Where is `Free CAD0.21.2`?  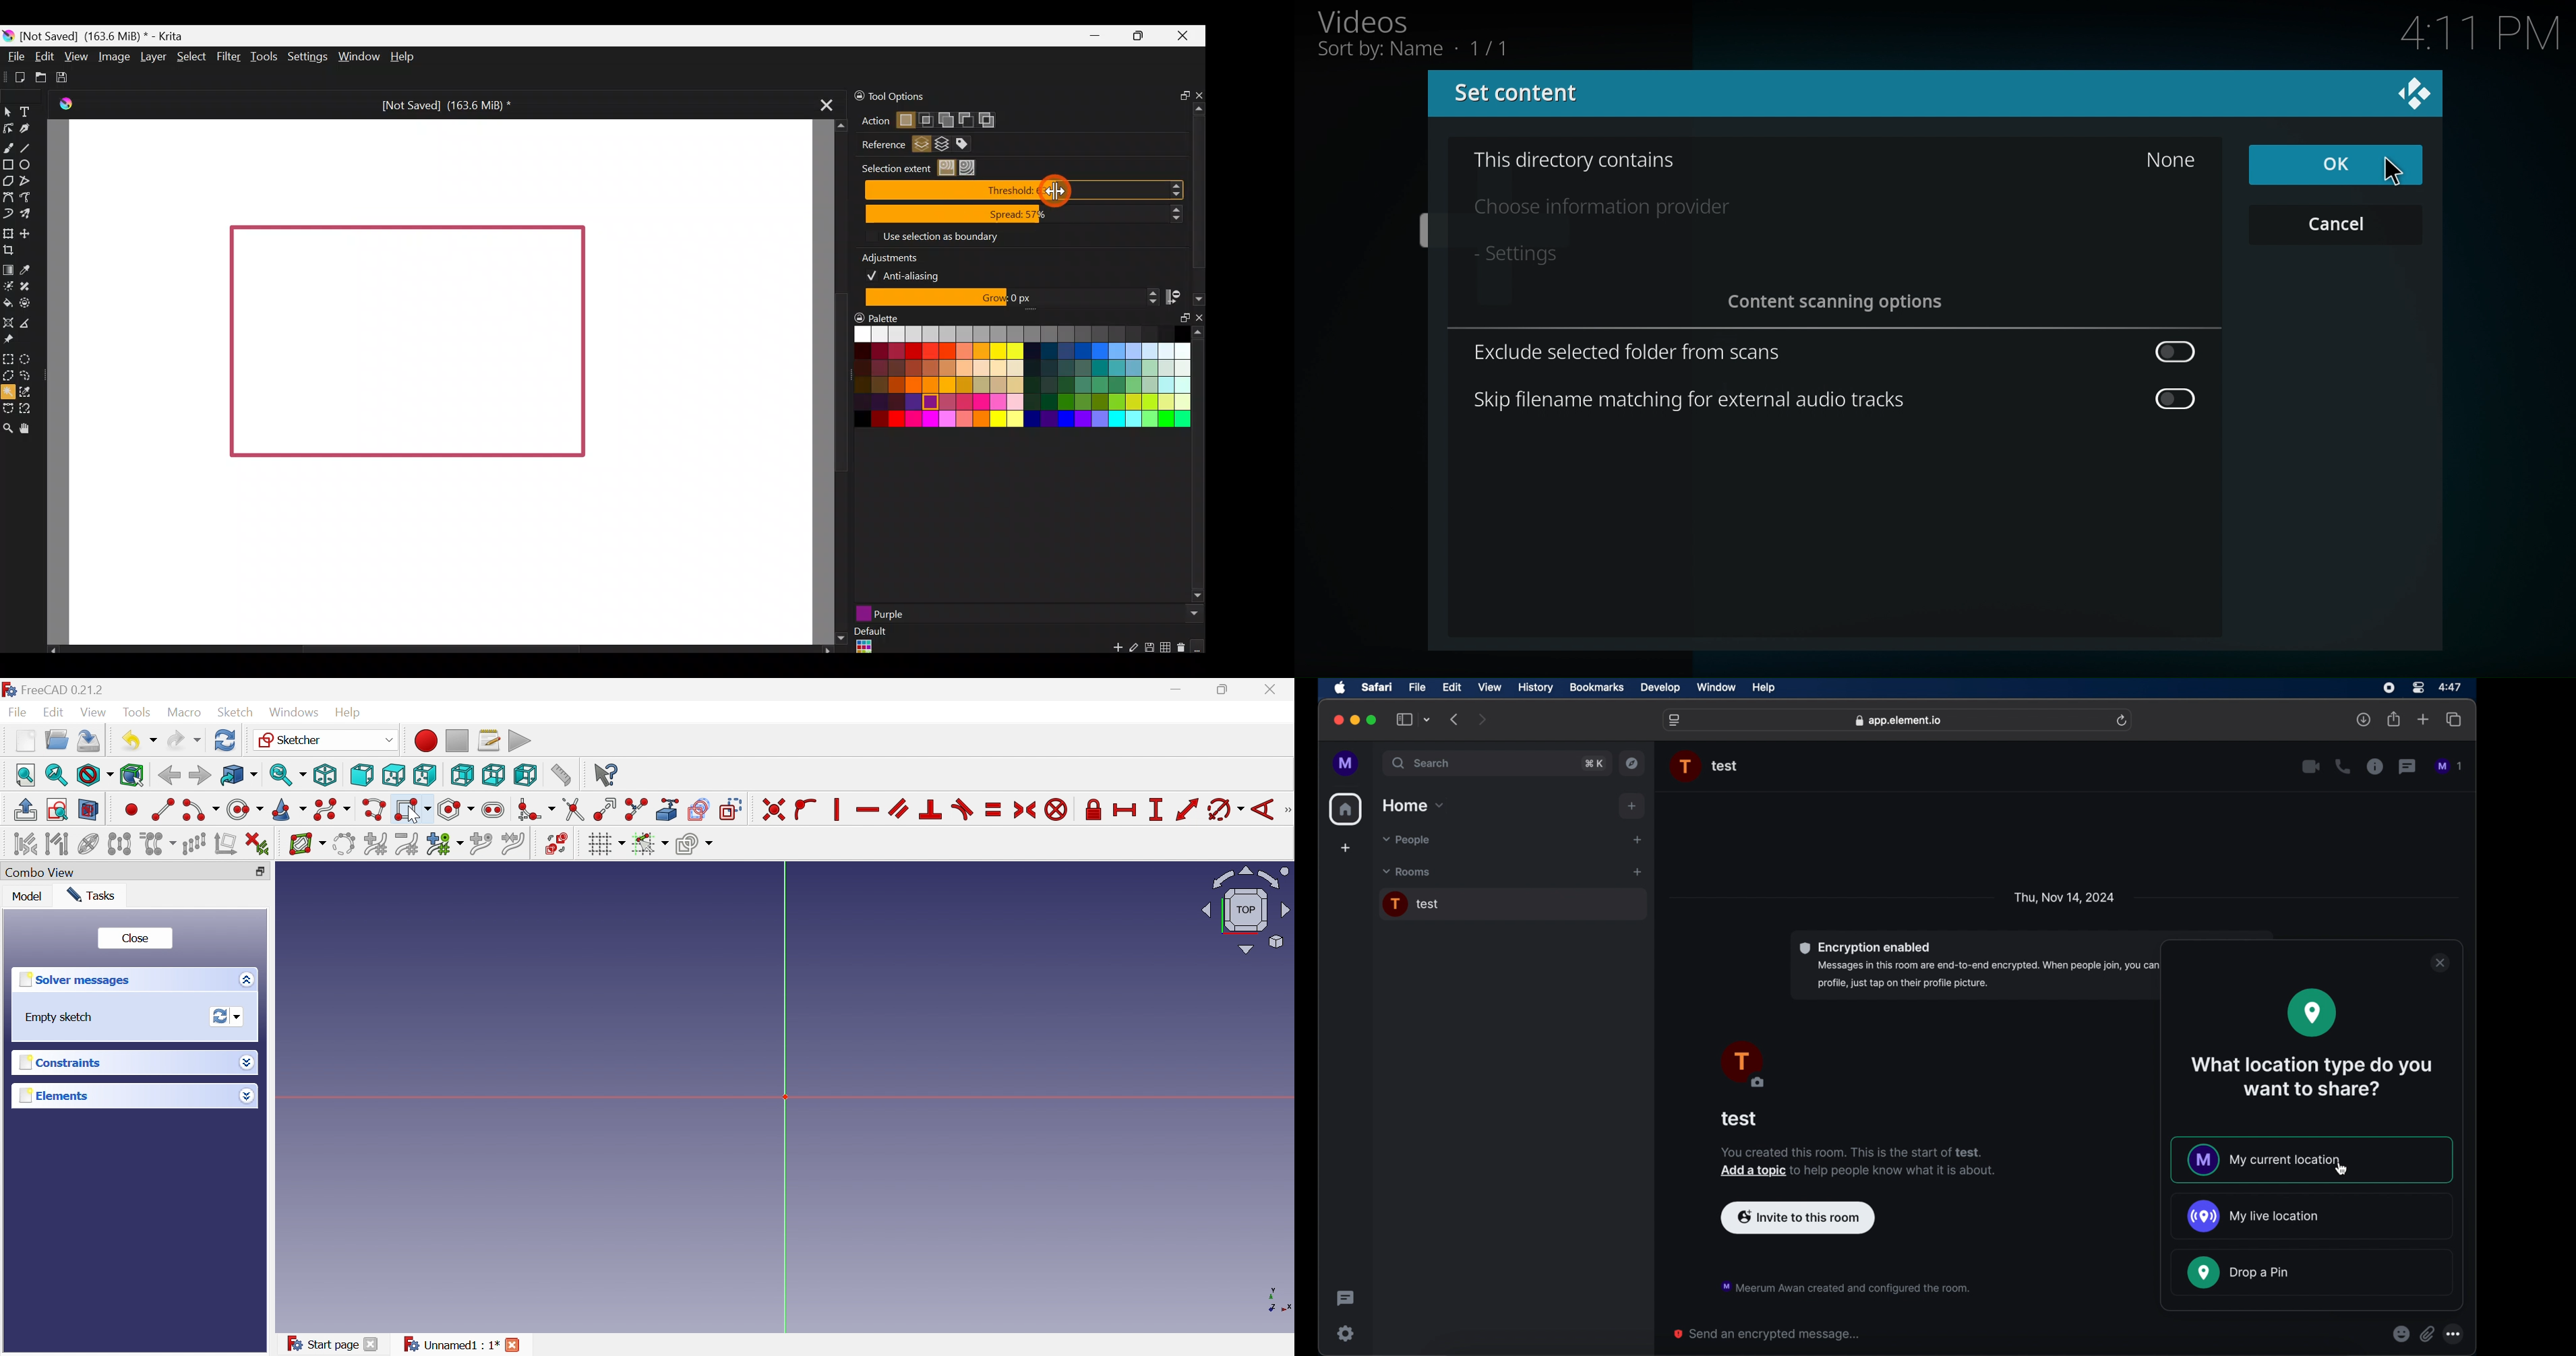 Free CAD0.21.2 is located at coordinates (63, 688).